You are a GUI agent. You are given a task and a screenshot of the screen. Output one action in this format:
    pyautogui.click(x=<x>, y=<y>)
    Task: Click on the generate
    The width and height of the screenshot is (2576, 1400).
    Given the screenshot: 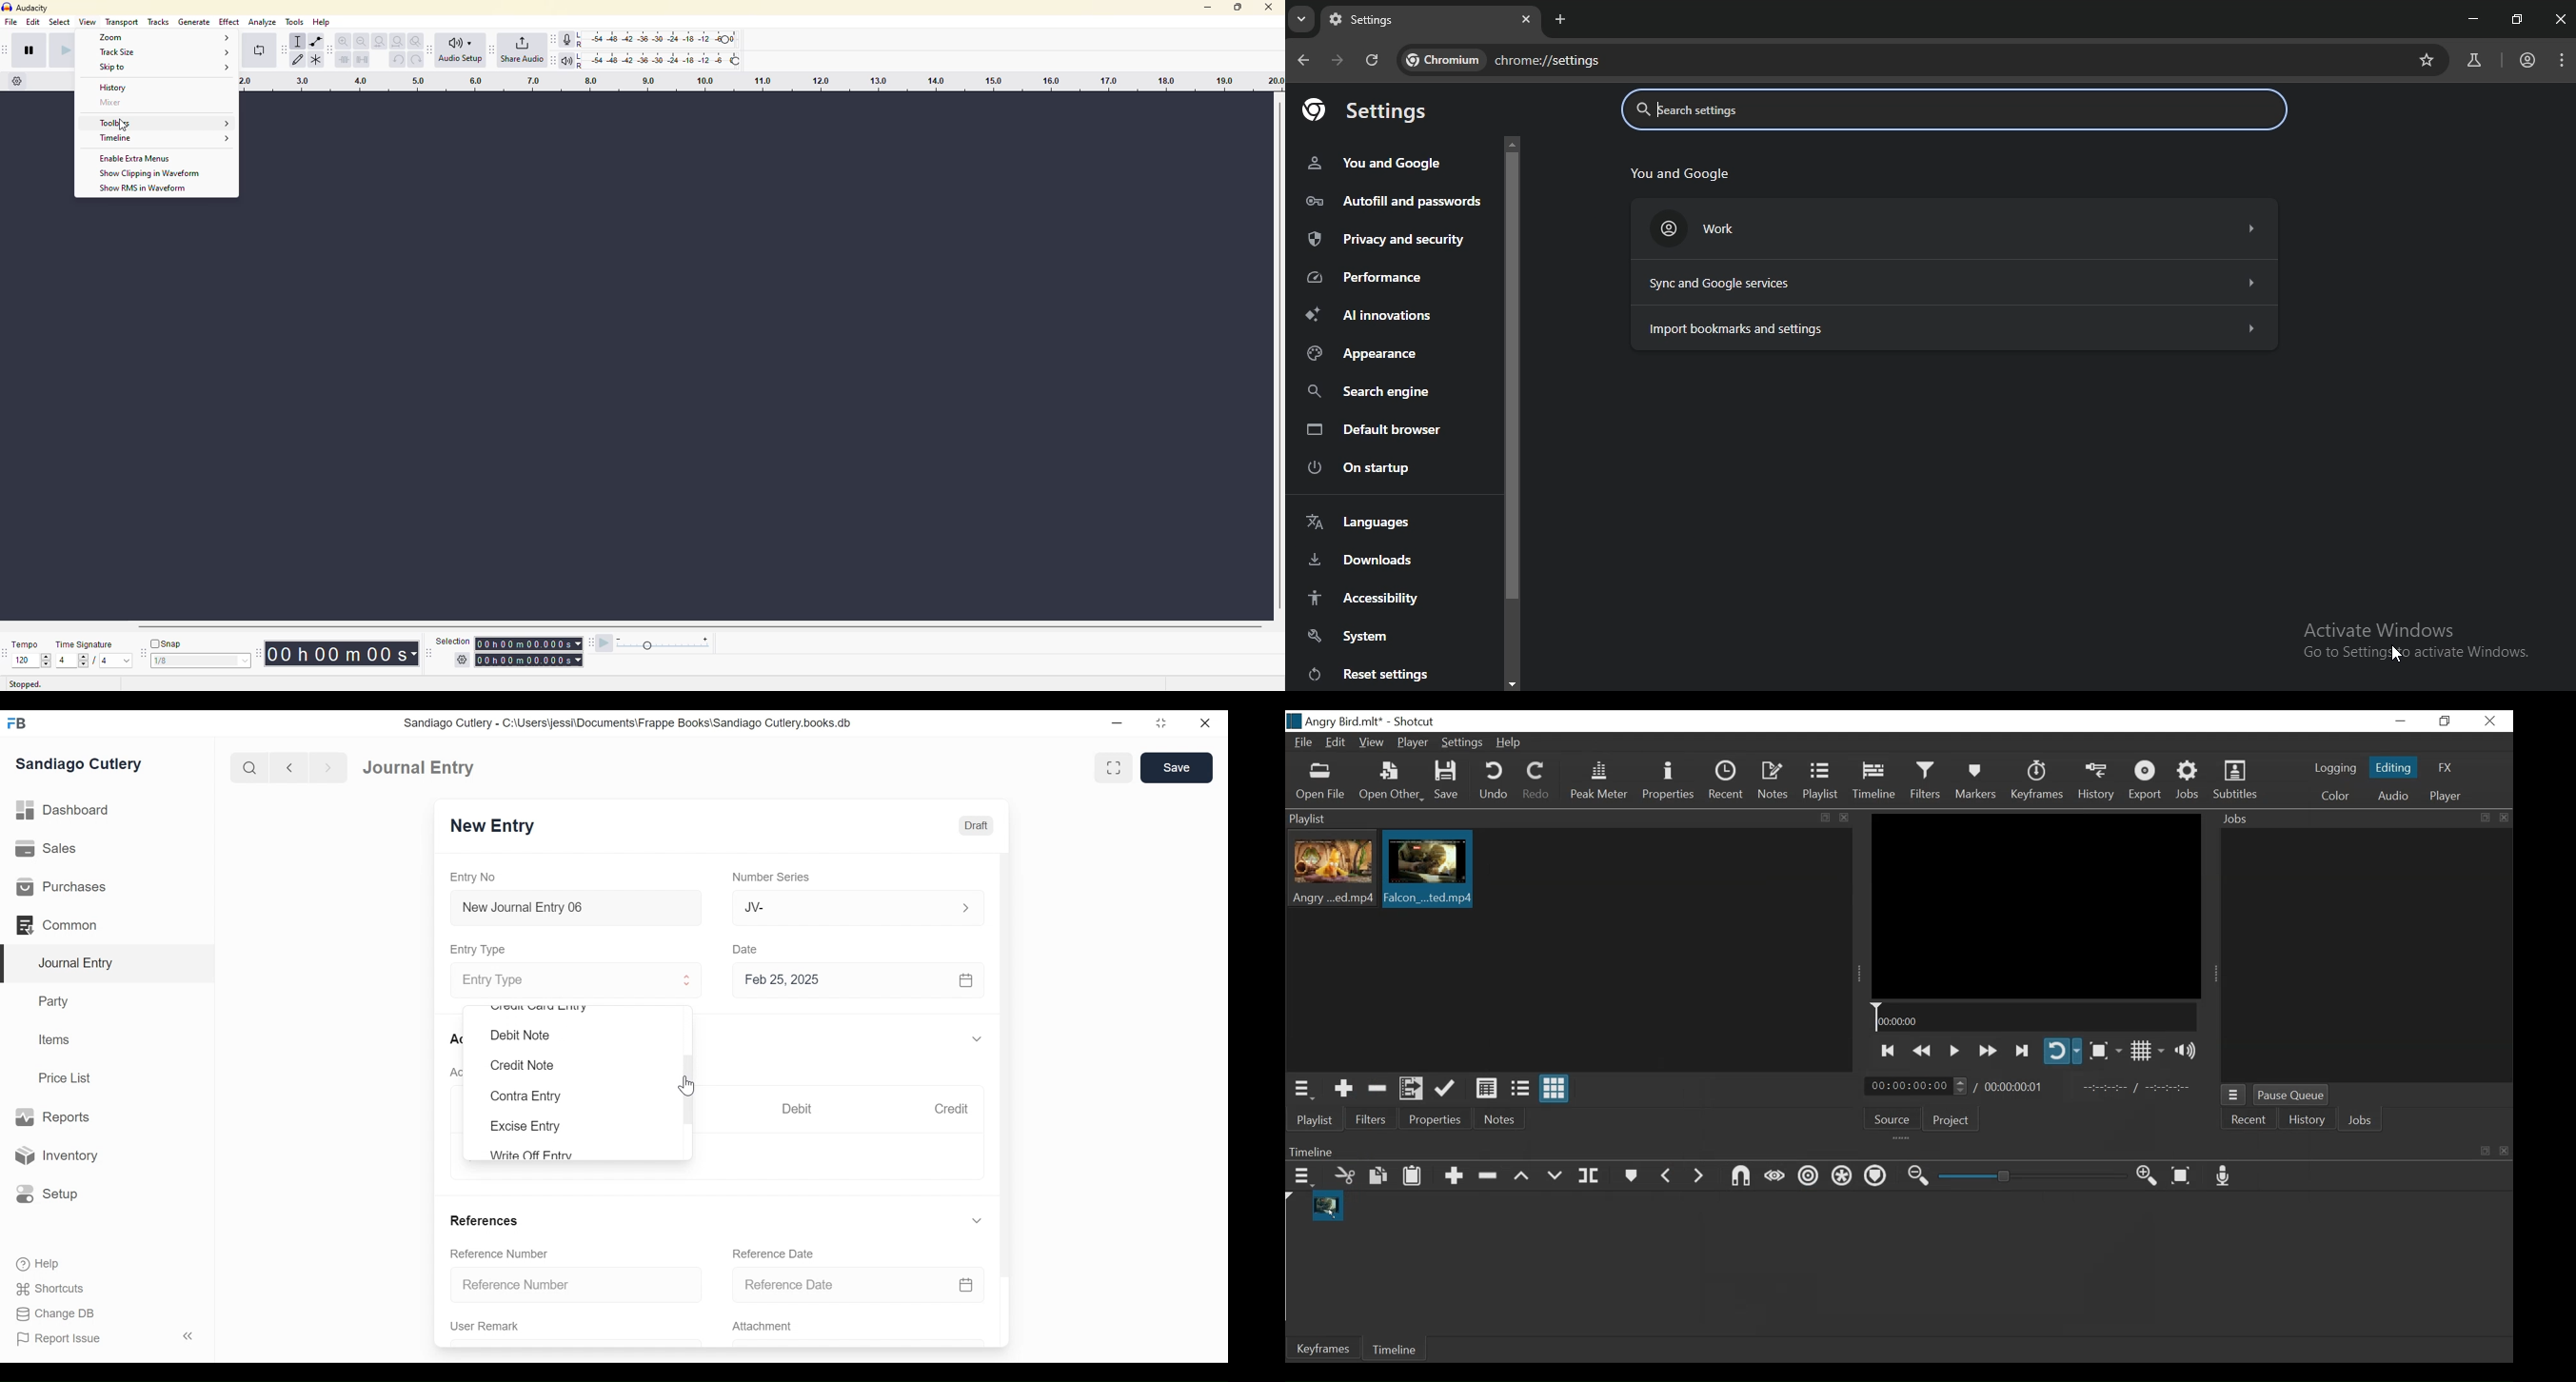 What is the action you would take?
    pyautogui.click(x=194, y=23)
    